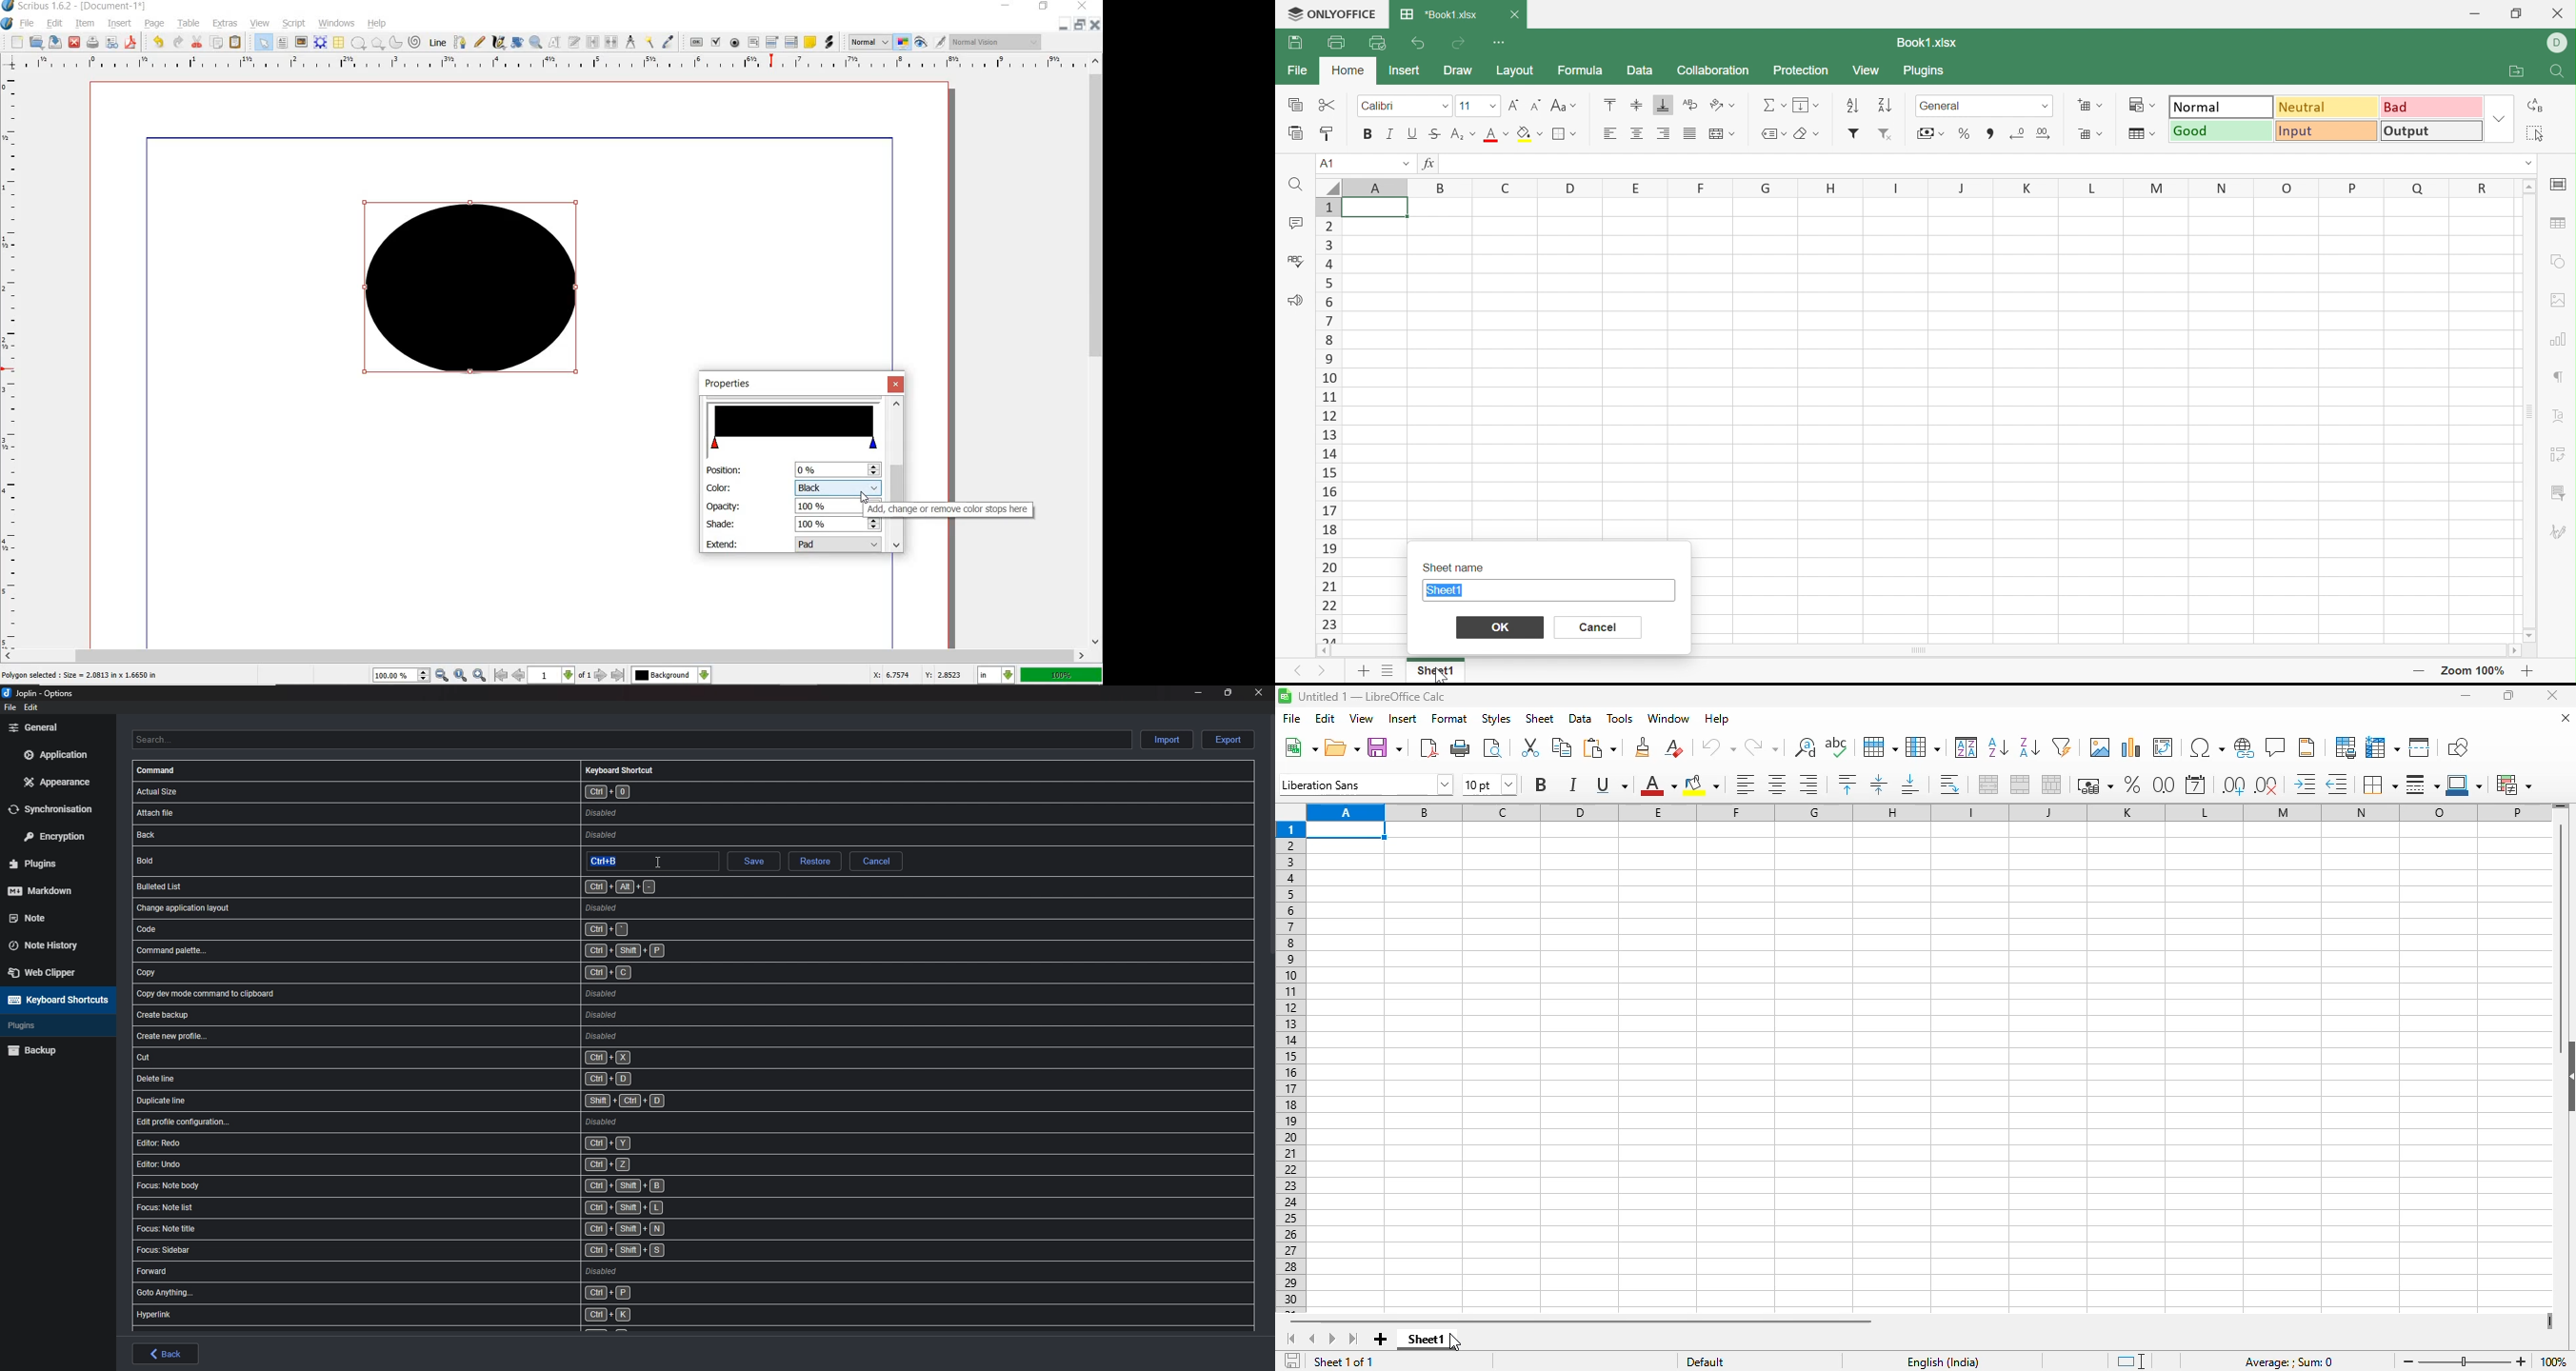 Image resolution: width=2576 pixels, height=1372 pixels. What do you see at coordinates (439, 1272) in the screenshot?
I see `shortcut` at bounding box center [439, 1272].